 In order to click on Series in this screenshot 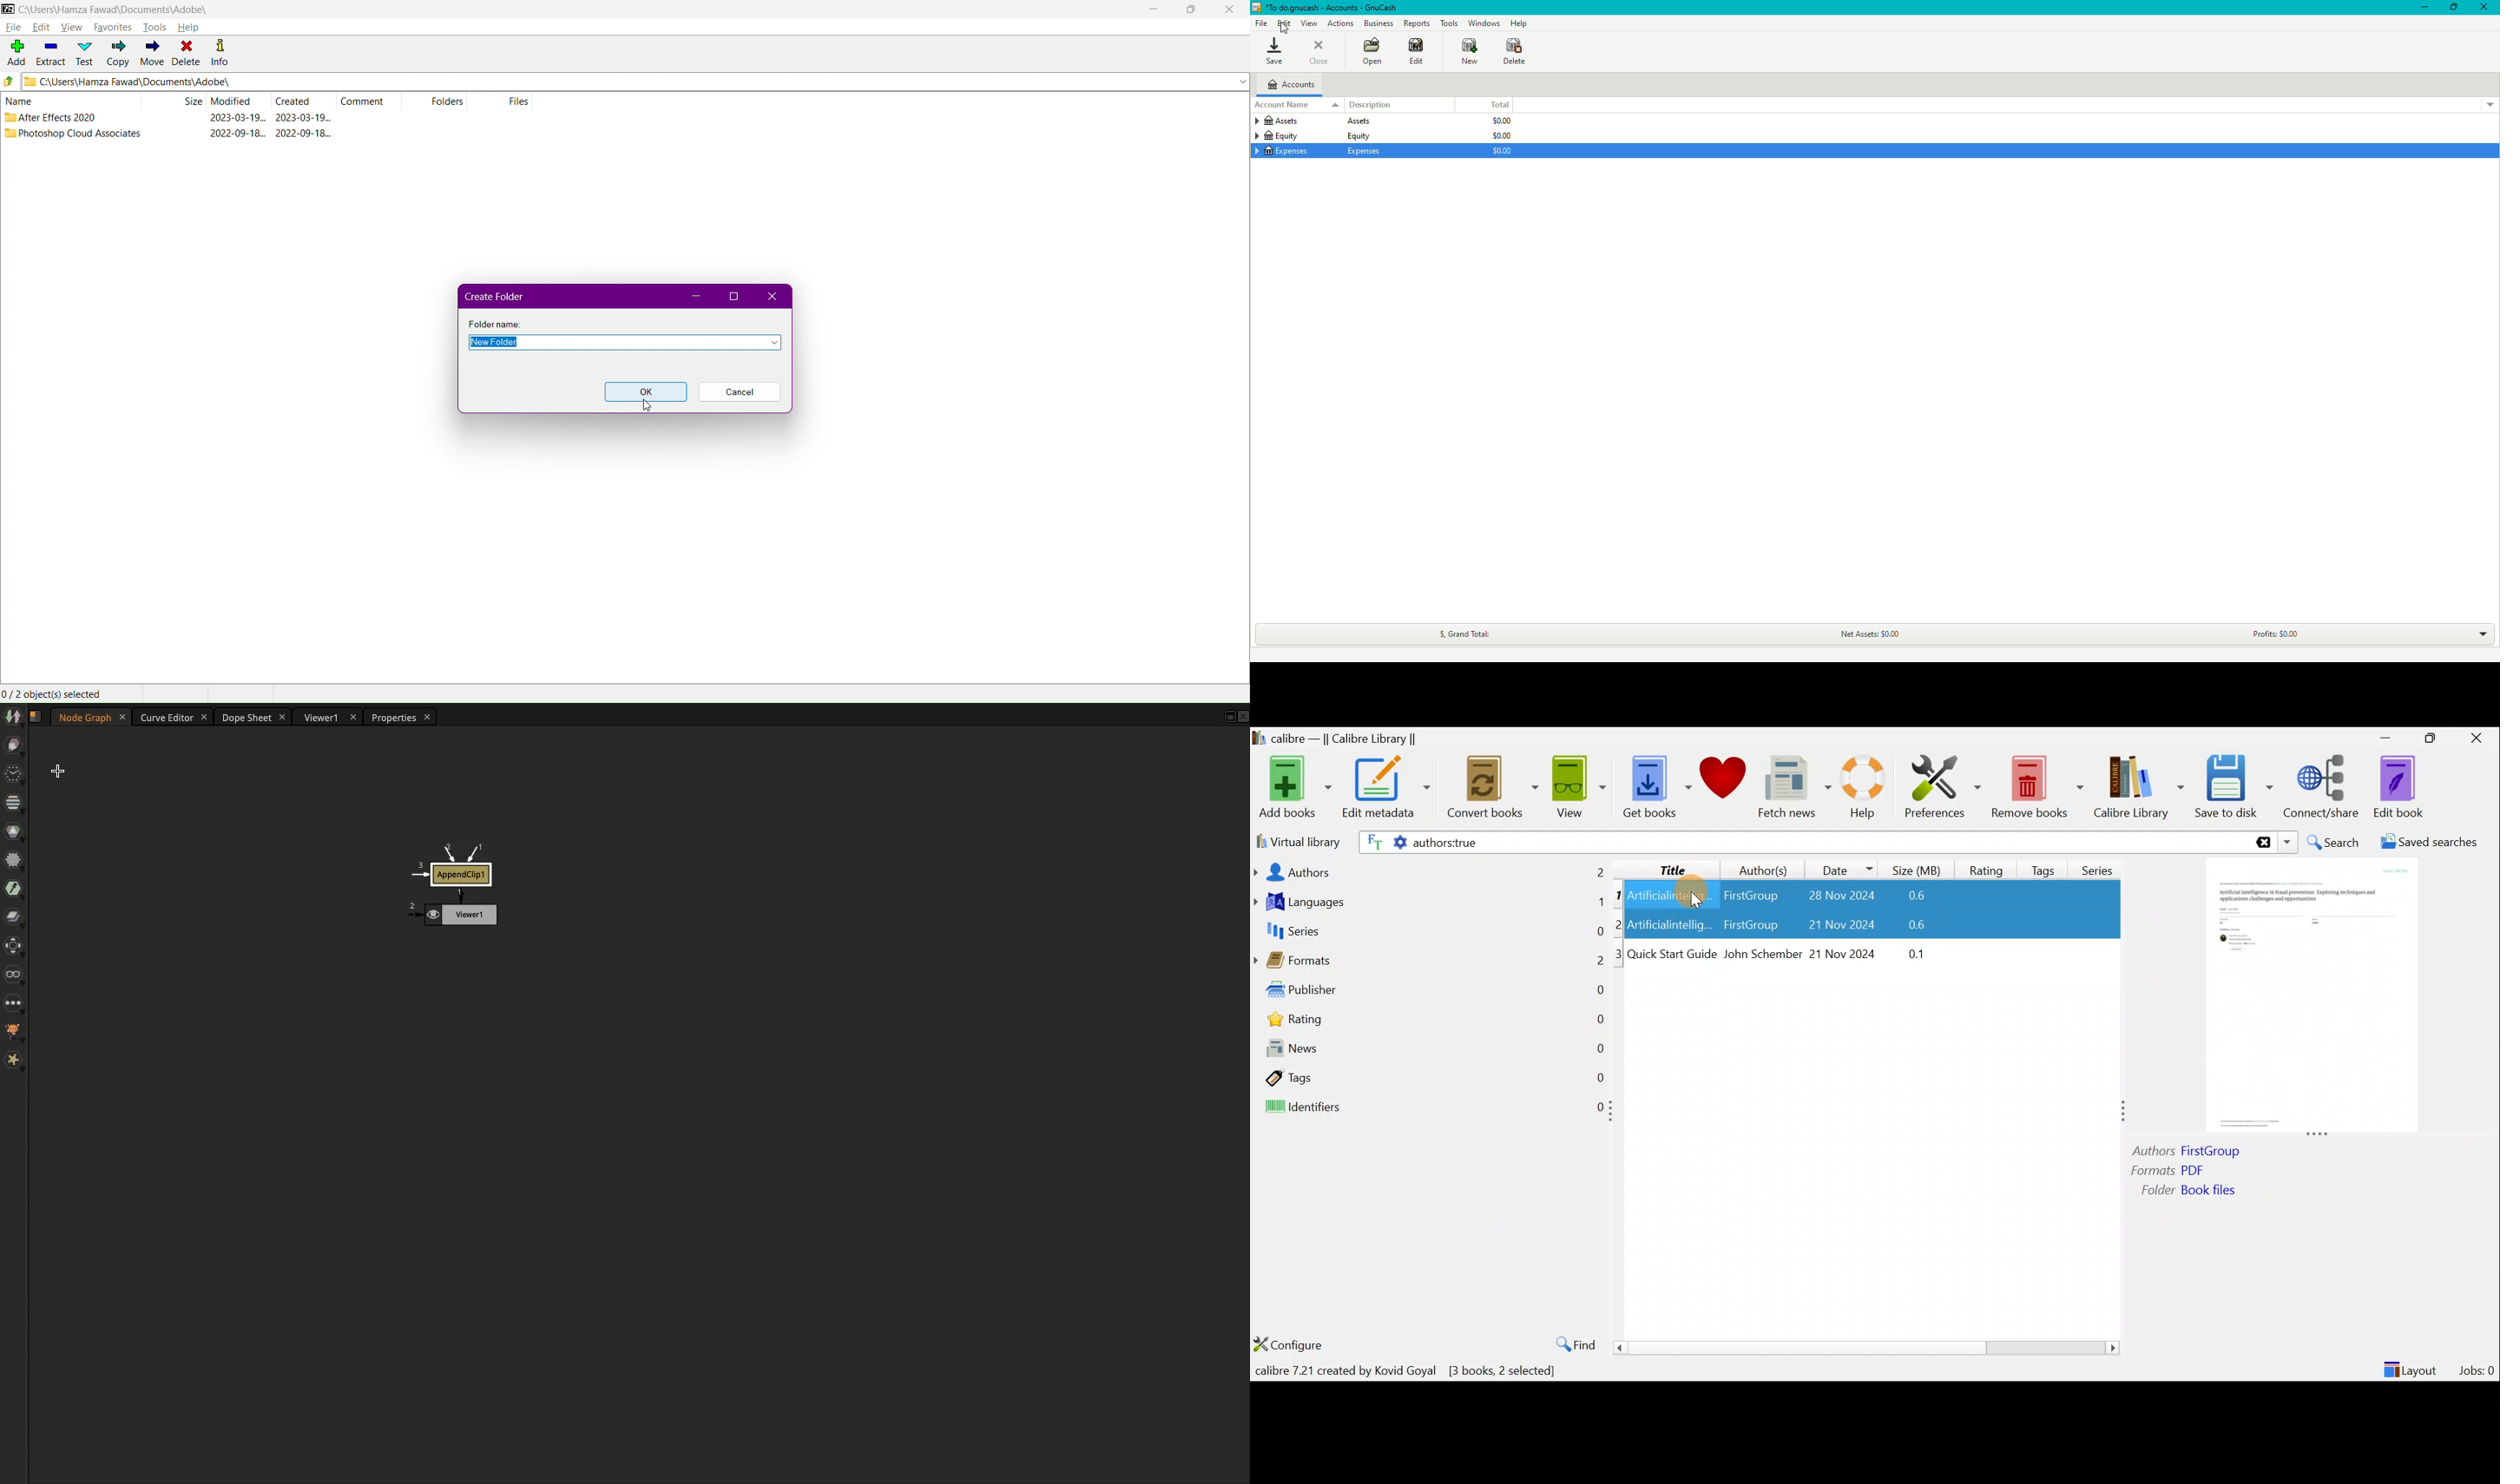, I will do `click(2102, 866)`.